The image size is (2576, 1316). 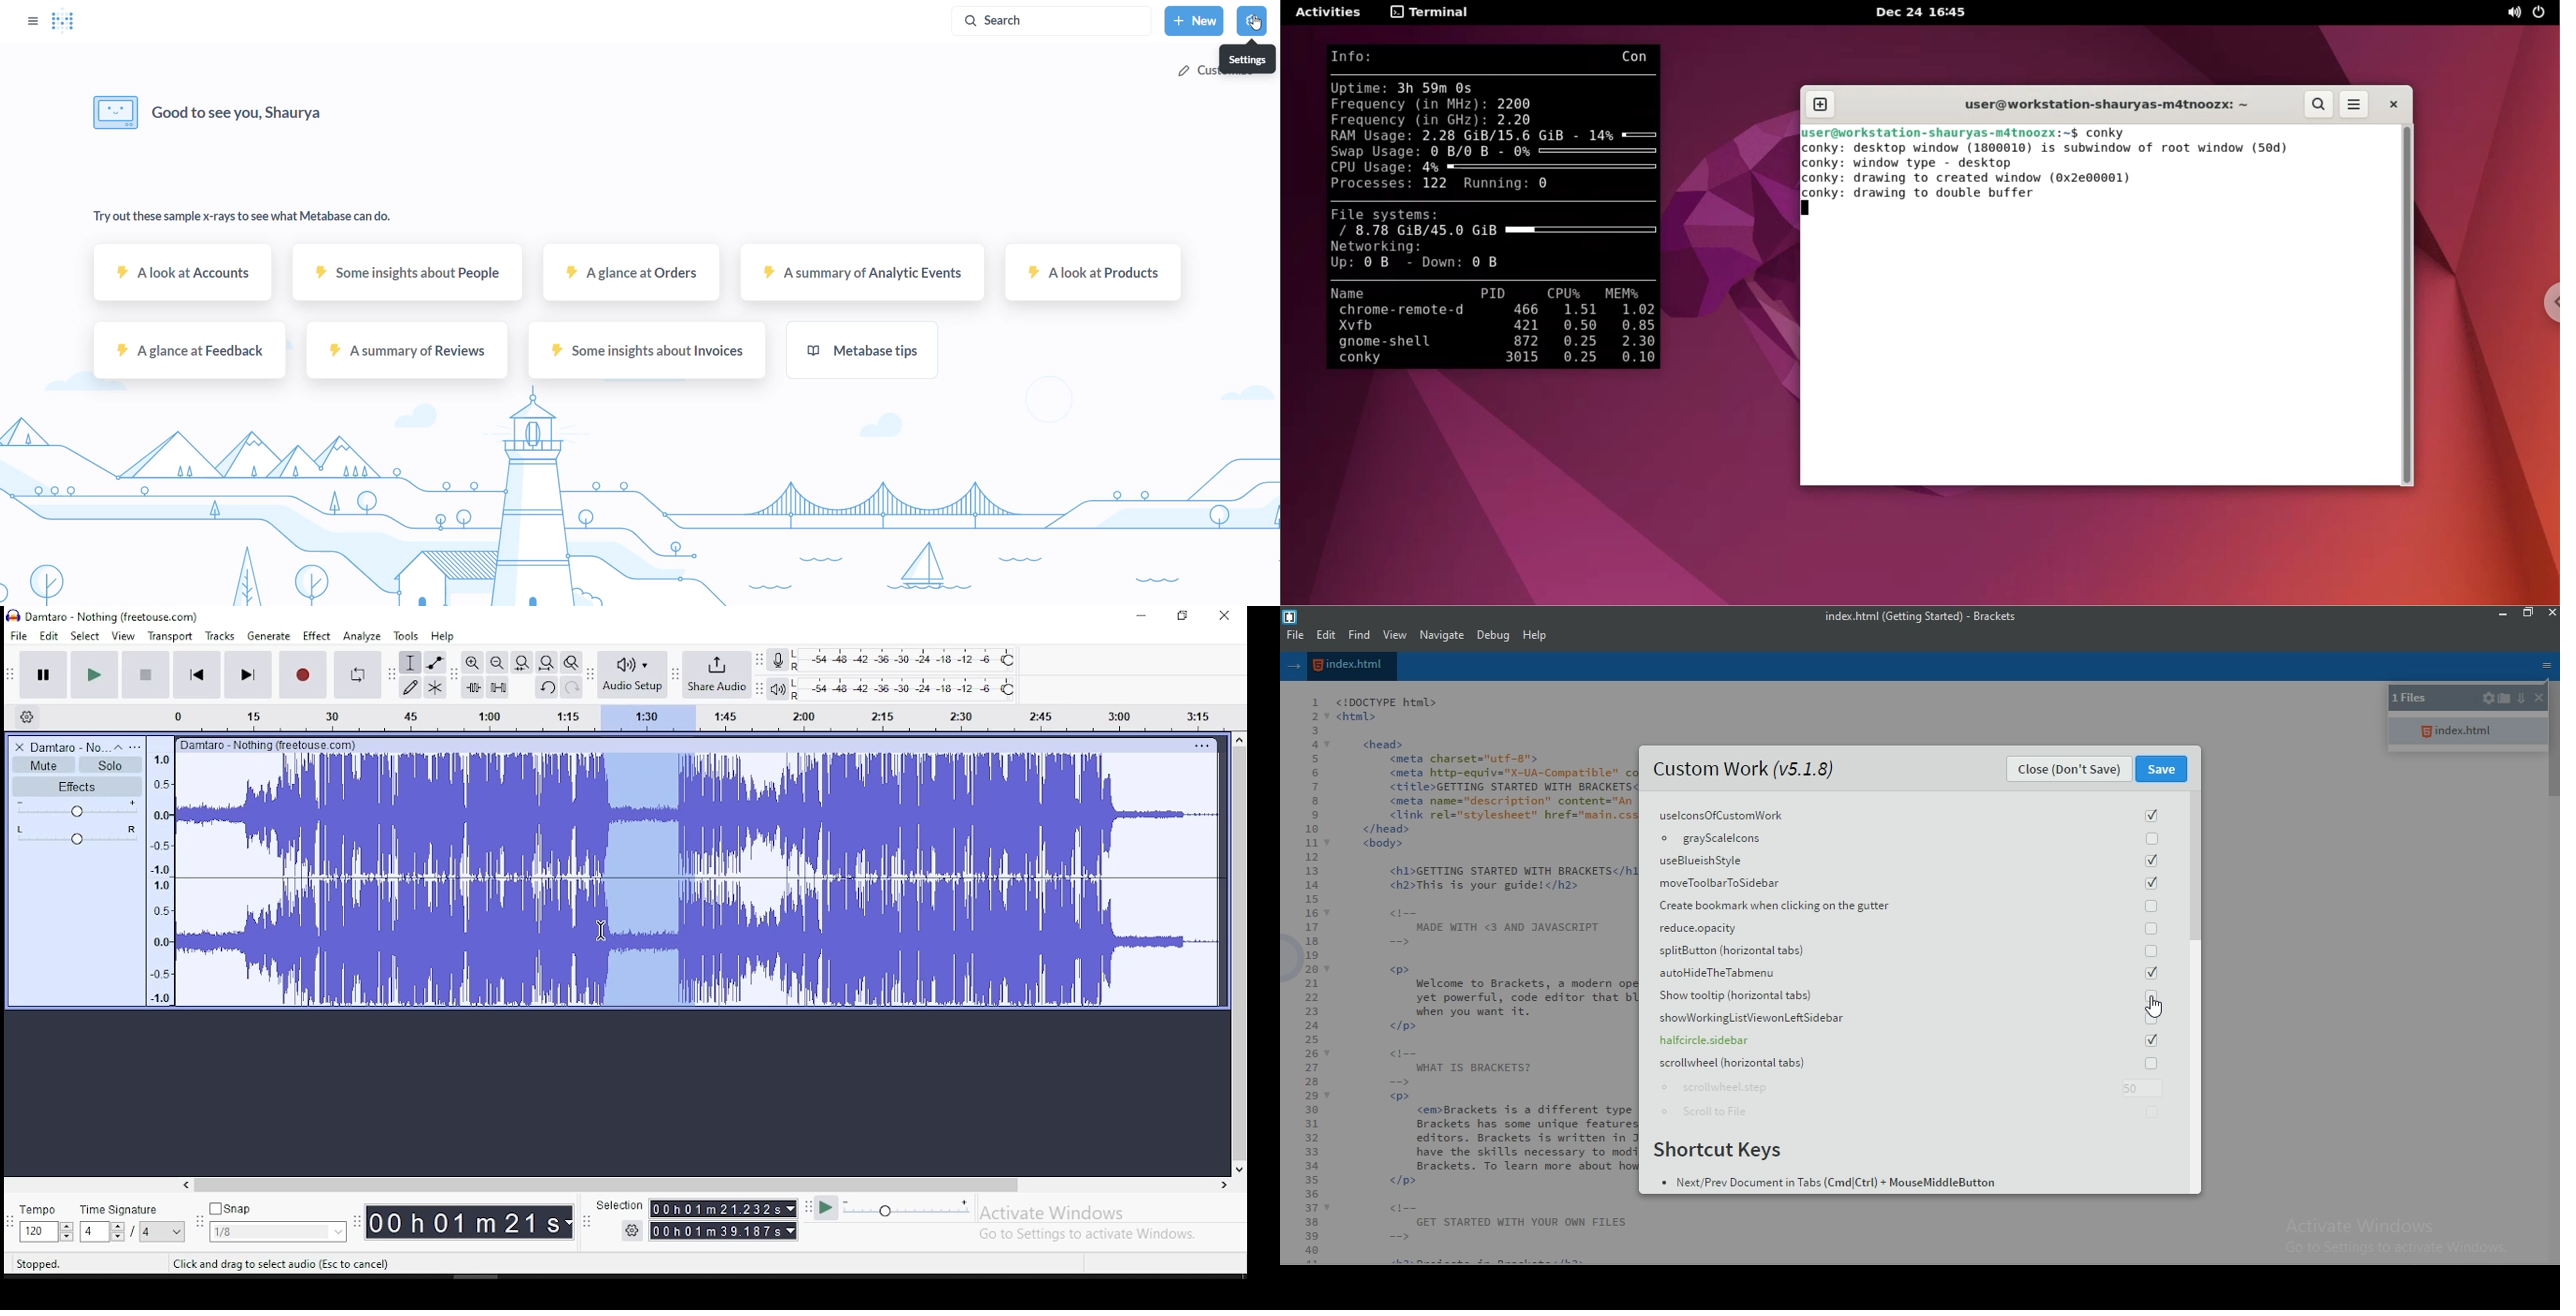 What do you see at coordinates (778, 659) in the screenshot?
I see `record meter` at bounding box center [778, 659].